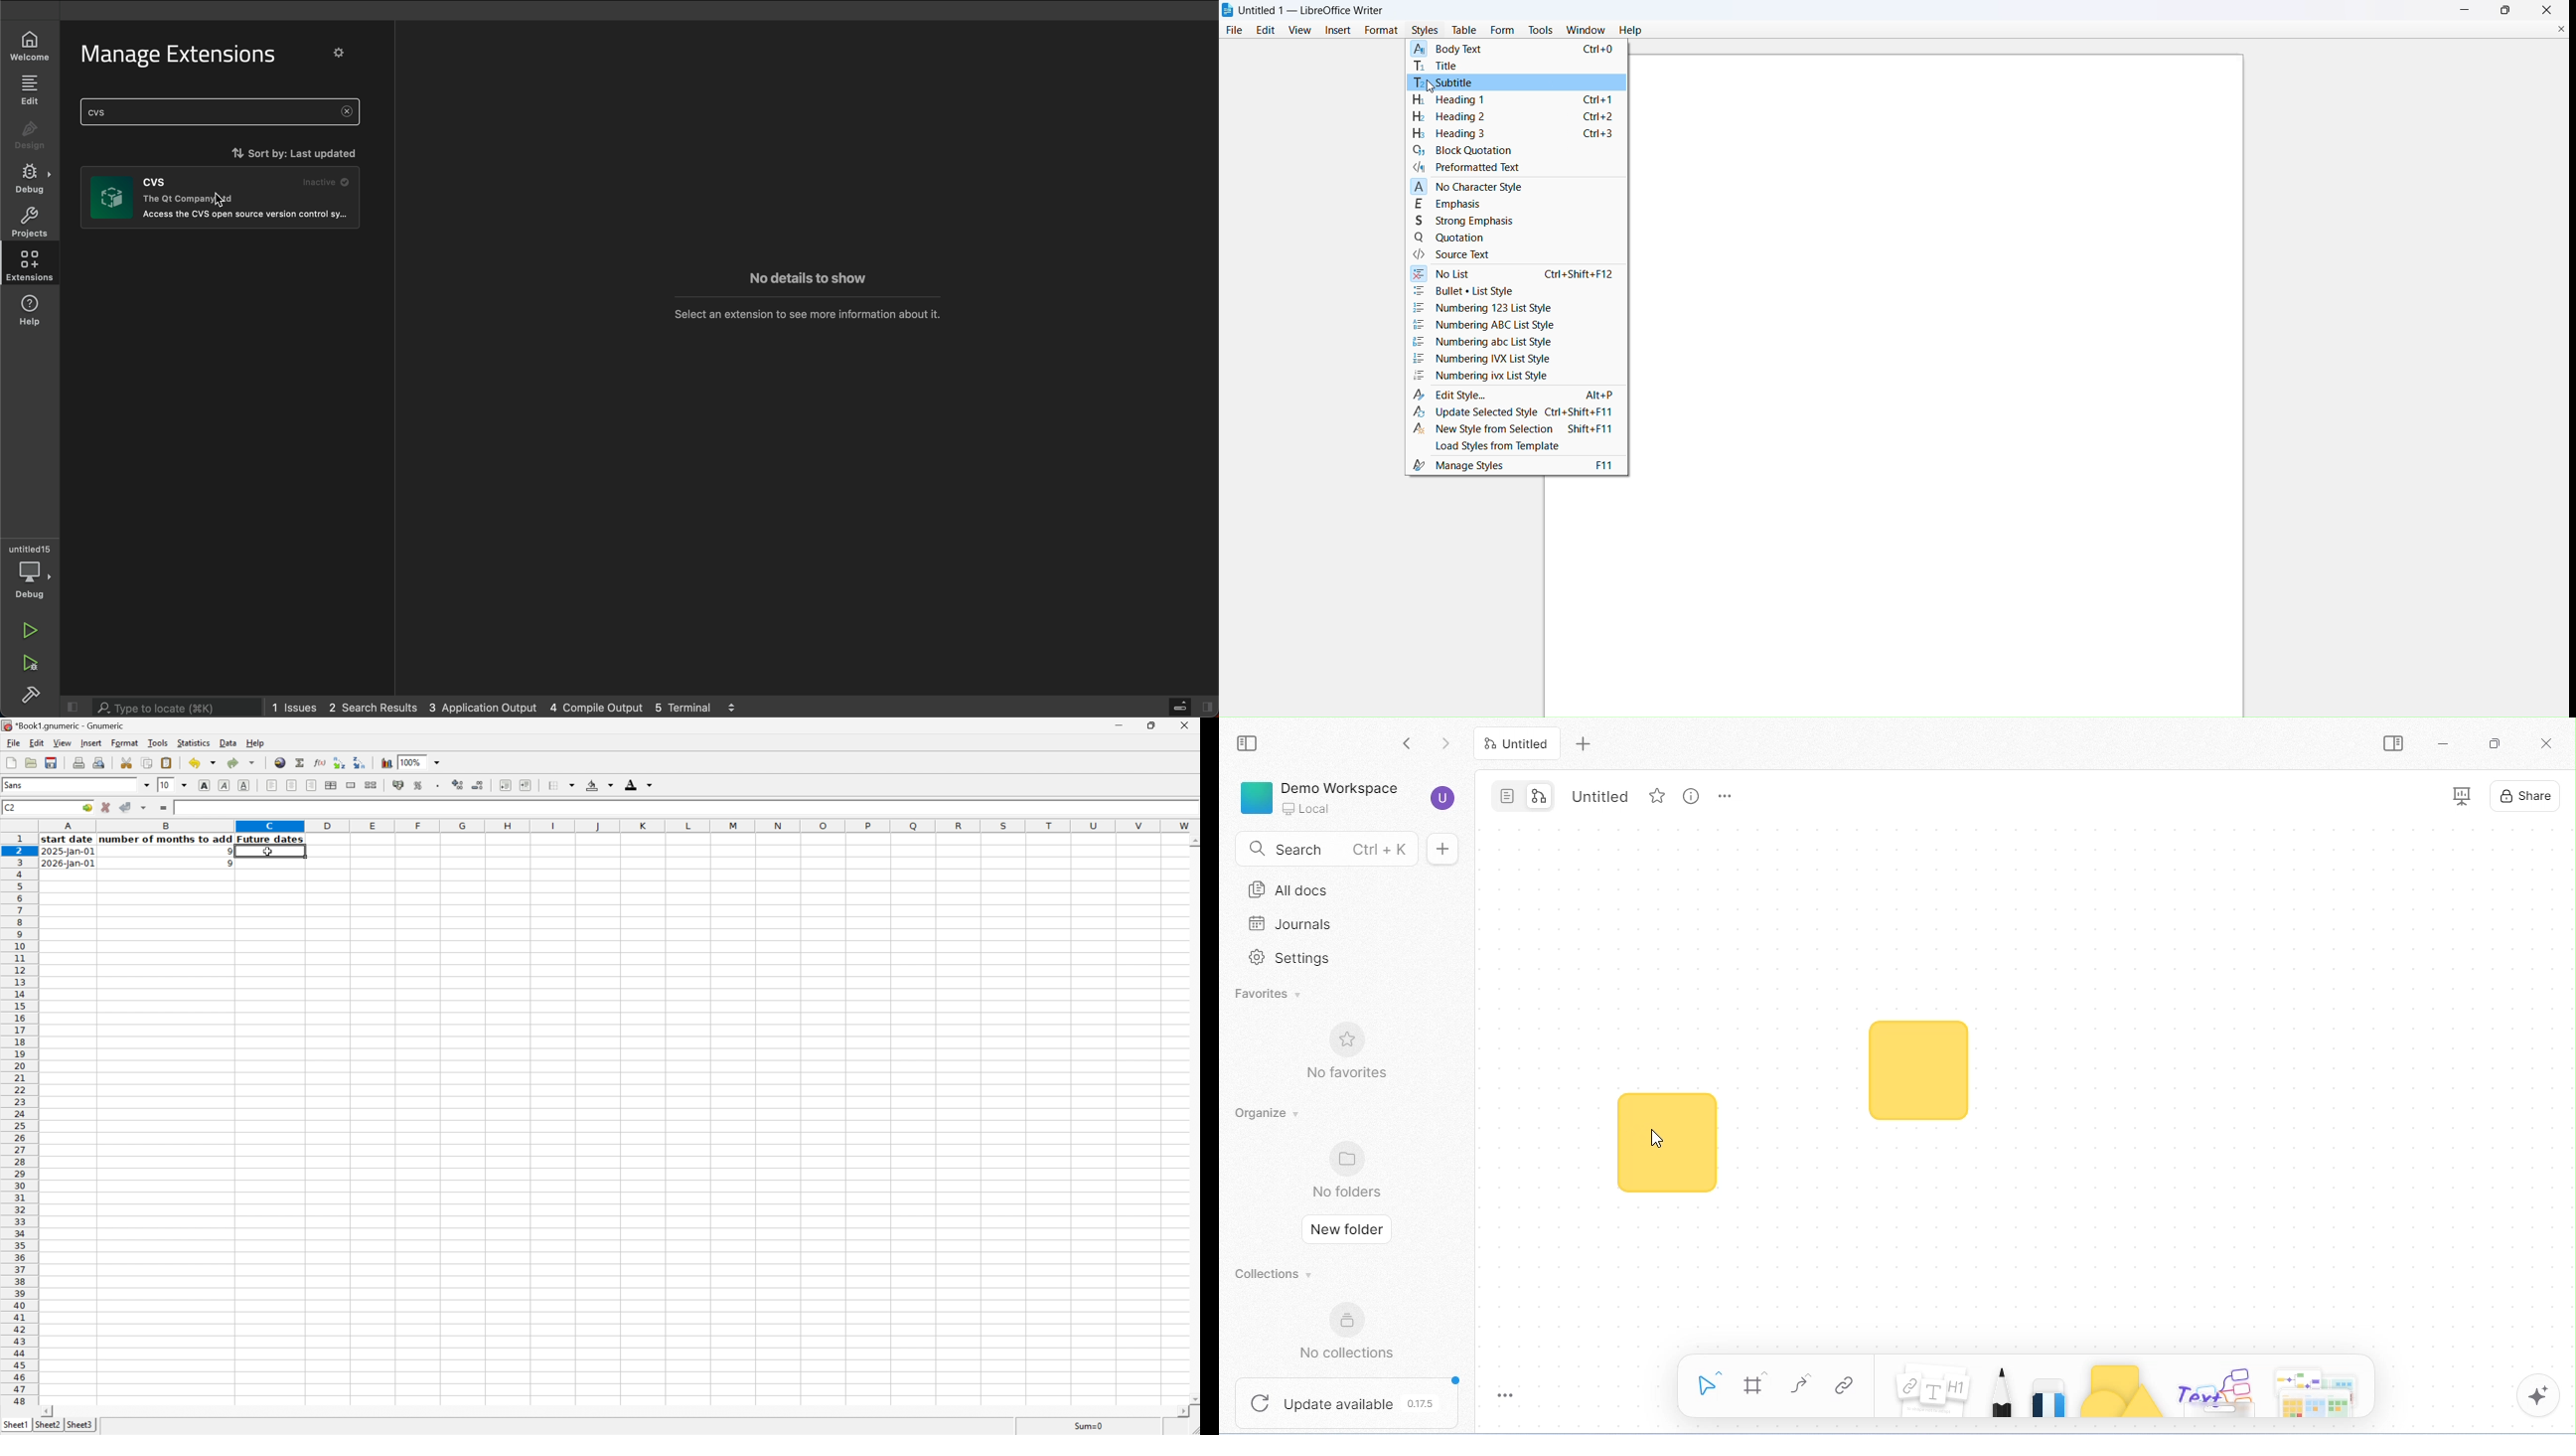 The width and height of the screenshot is (2576, 1456). Describe the element at coordinates (292, 785) in the screenshot. I see `Center Horizontally` at that location.